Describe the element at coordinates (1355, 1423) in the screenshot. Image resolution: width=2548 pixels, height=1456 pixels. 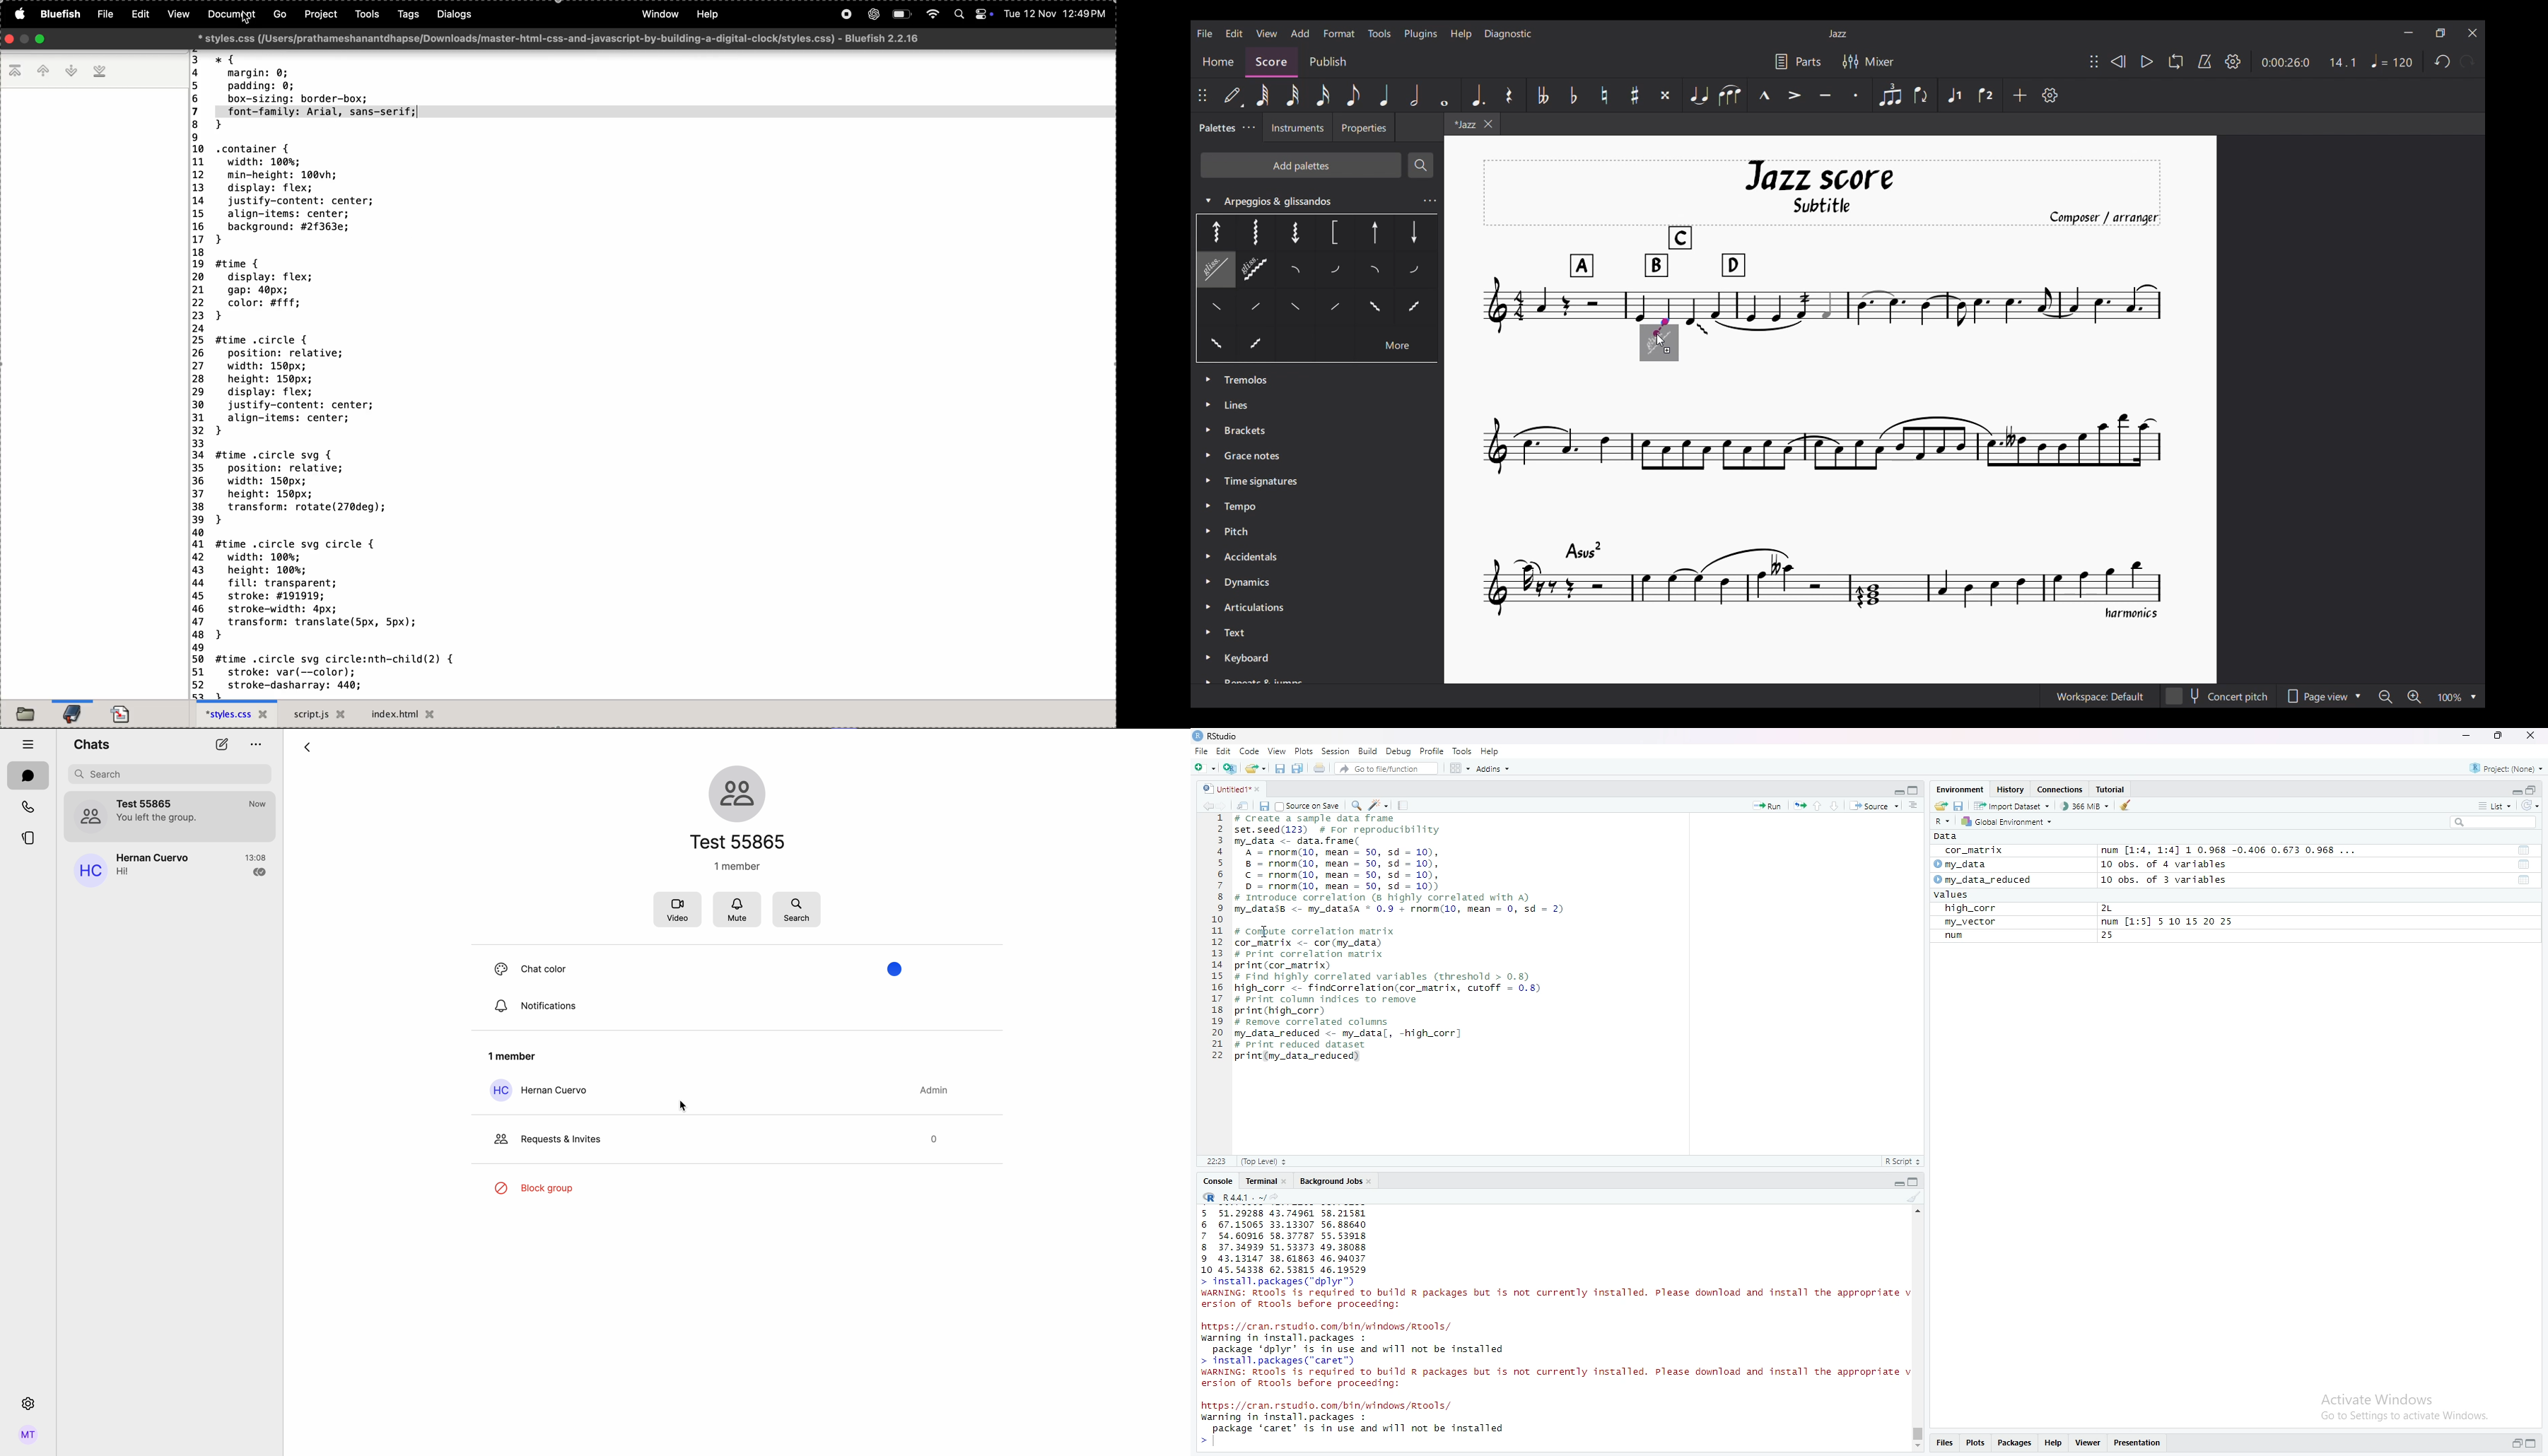
I see `https: //cran. rstudio. com/bin/windows/Rtools/
warning in install. packages :
package ‘caret’ is in use and will not be installed` at that location.